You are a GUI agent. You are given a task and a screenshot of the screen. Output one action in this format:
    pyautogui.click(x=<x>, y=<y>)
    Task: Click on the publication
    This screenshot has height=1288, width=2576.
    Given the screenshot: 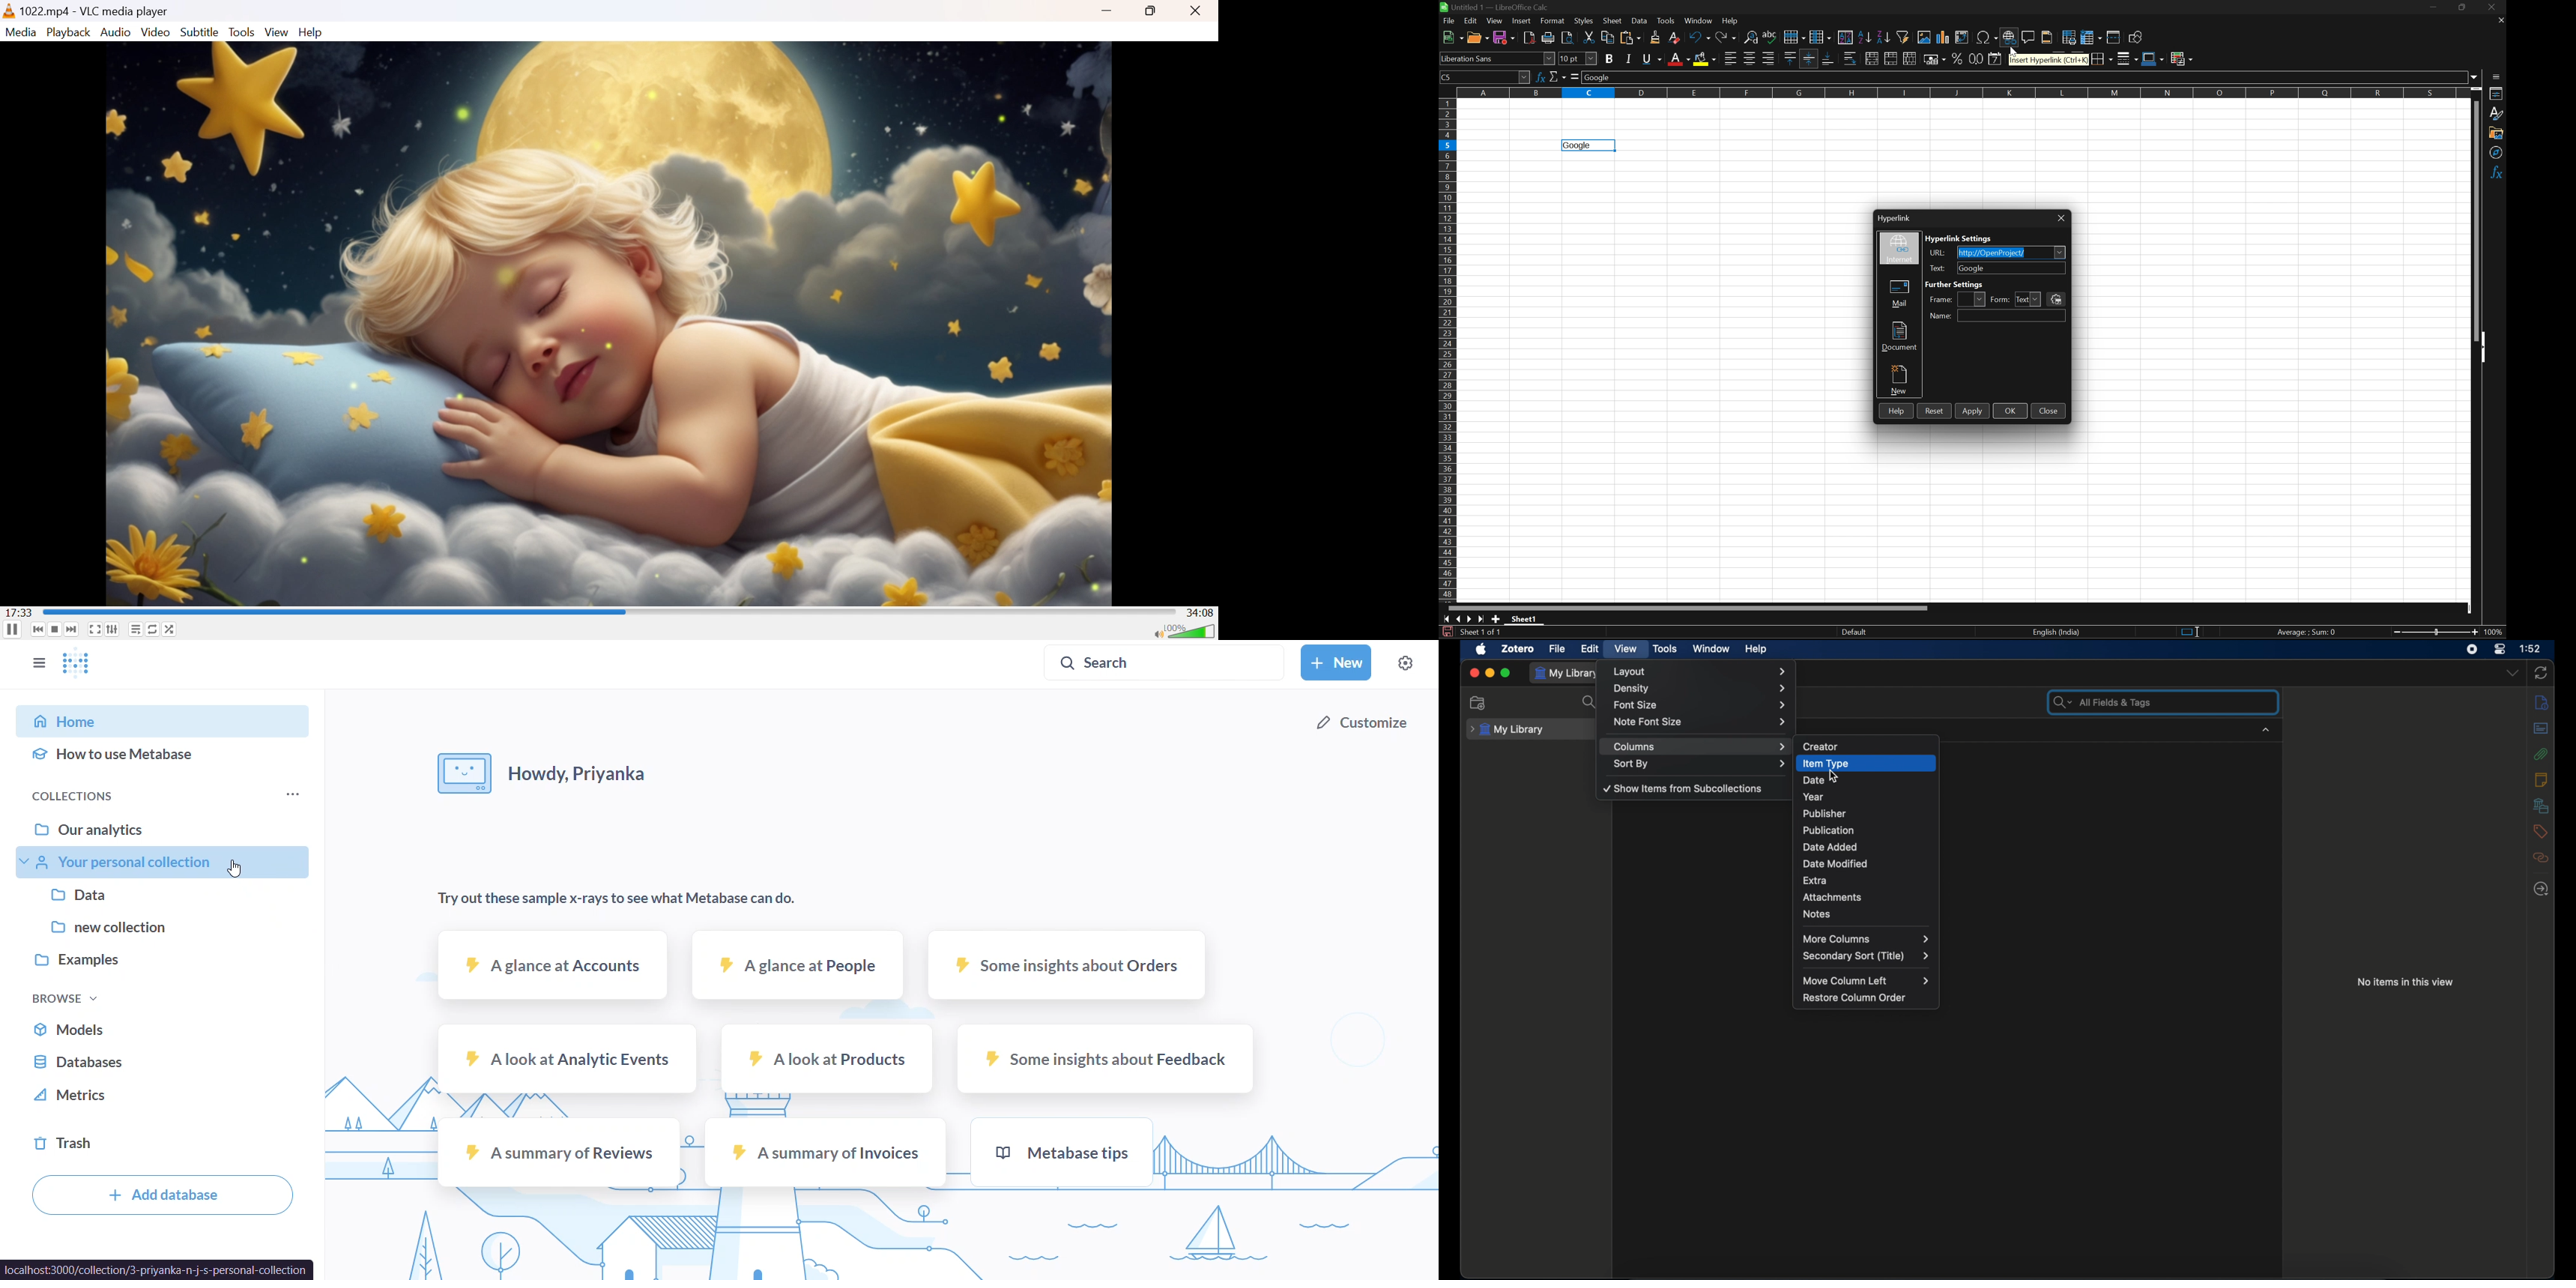 What is the action you would take?
    pyautogui.click(x=1827, y=830)
    